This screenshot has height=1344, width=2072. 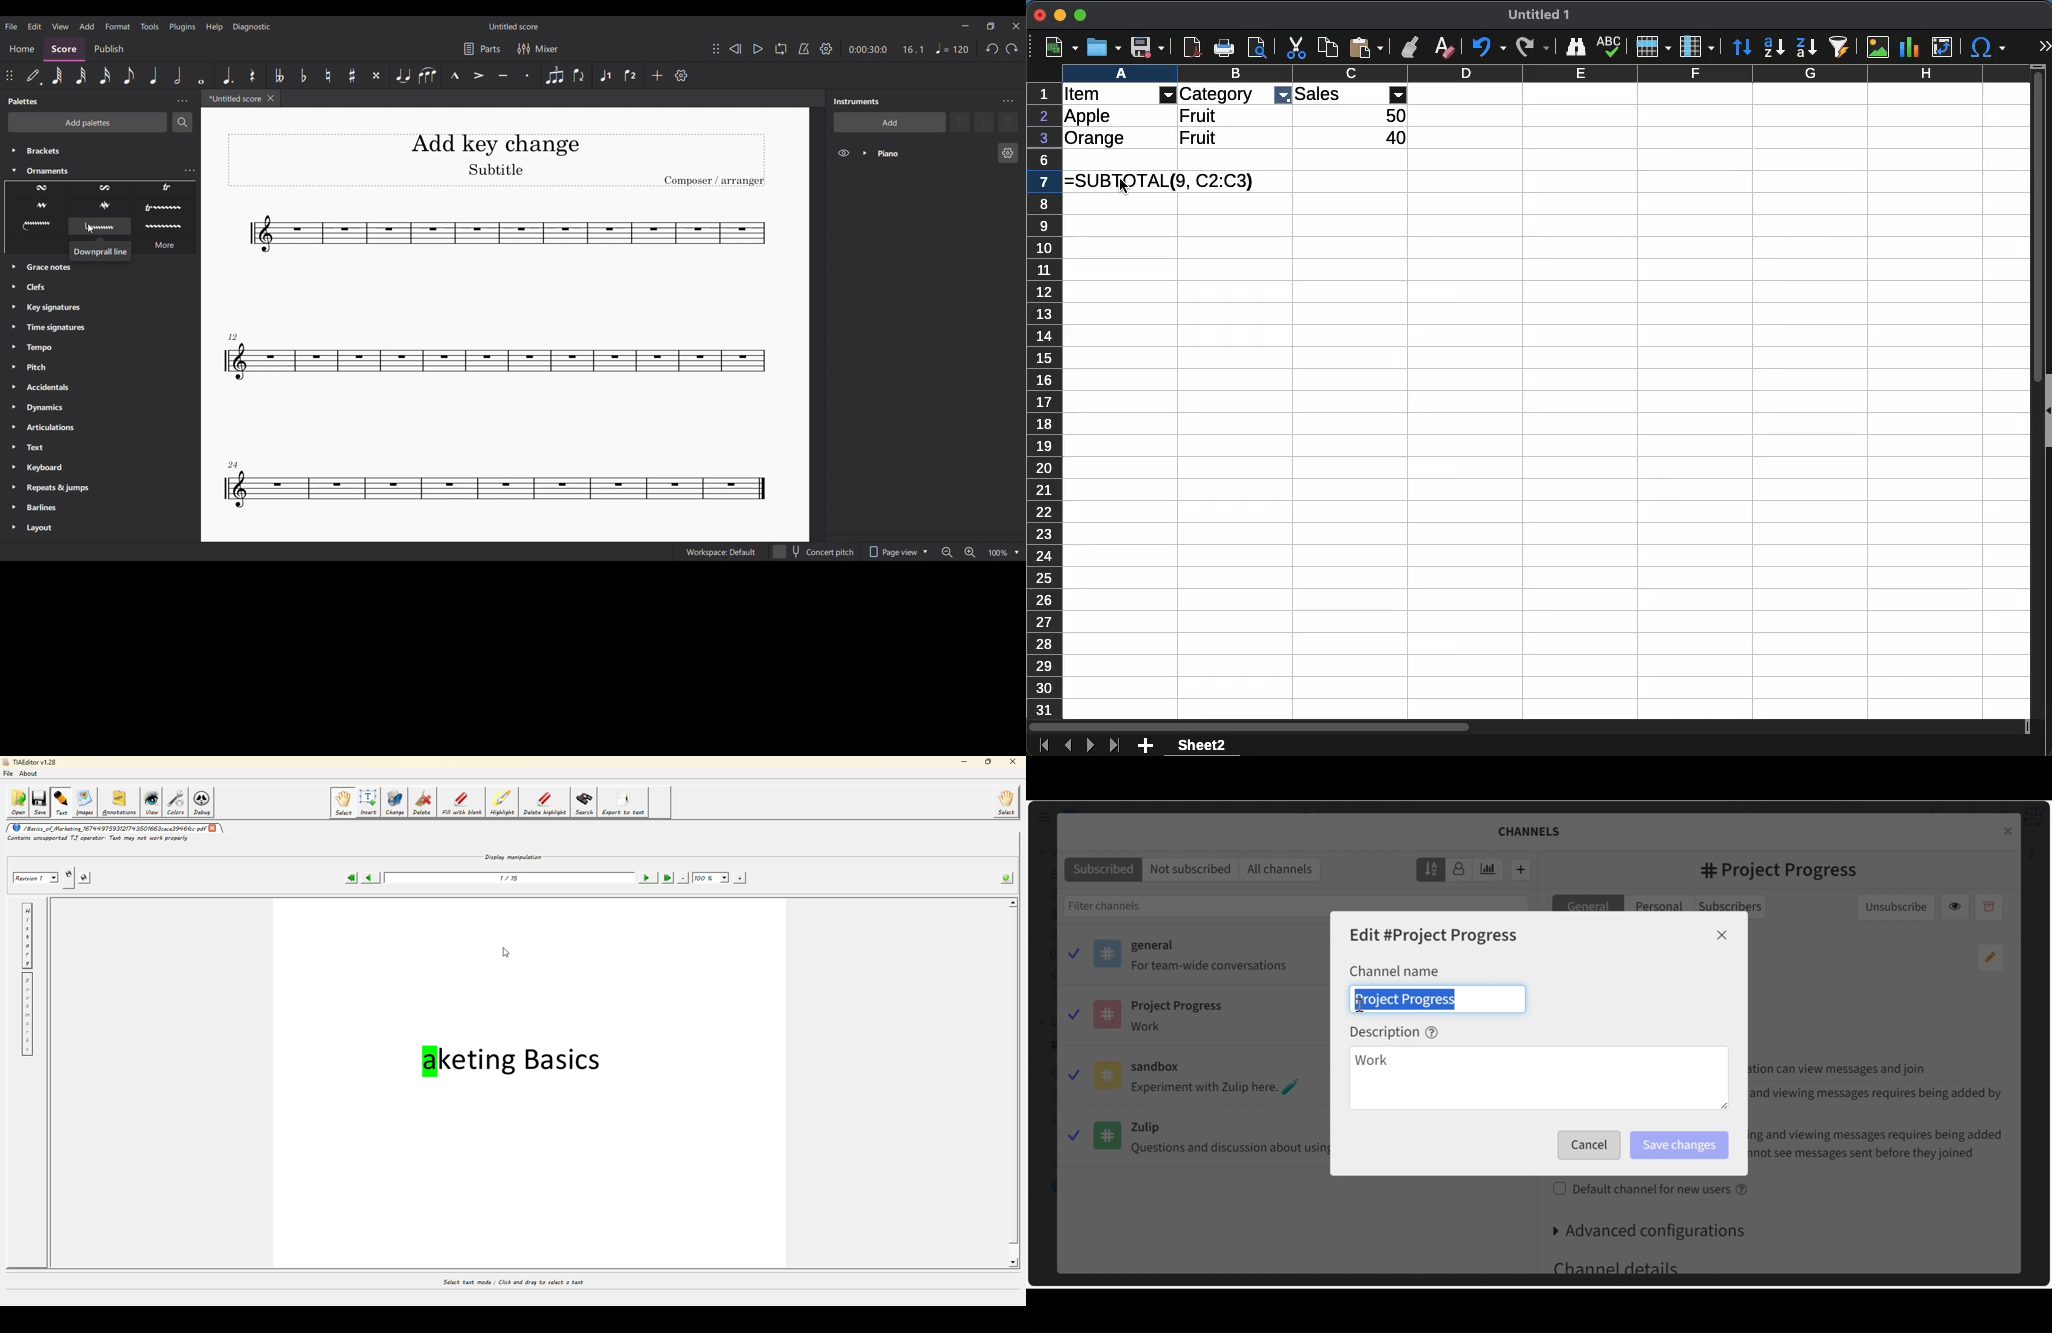 I want to click on Save , so click(x=1586, y=1146).